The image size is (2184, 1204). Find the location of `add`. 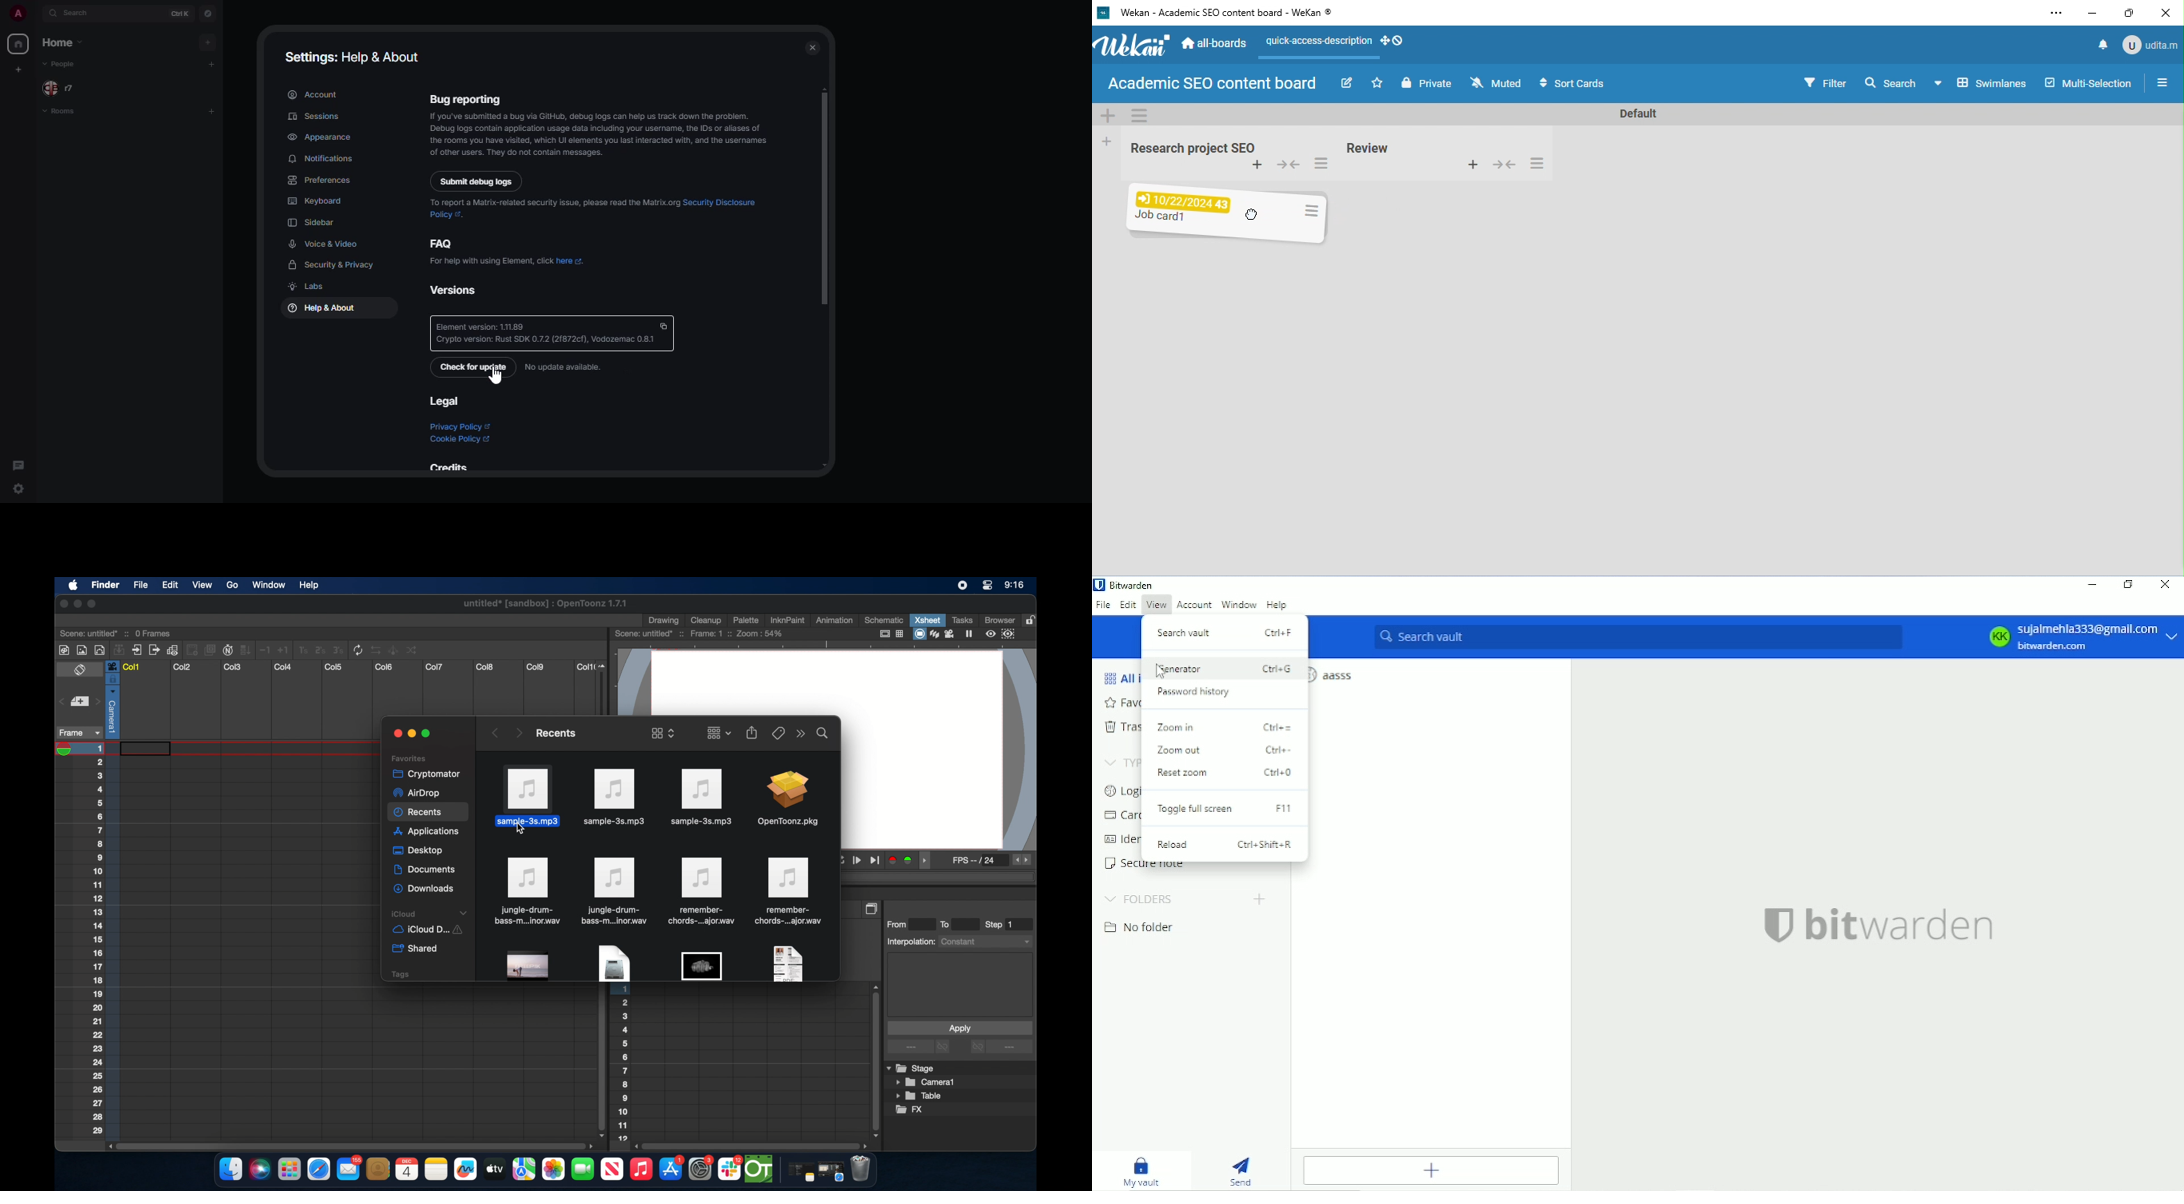

add is located at coordinates (212, 111).